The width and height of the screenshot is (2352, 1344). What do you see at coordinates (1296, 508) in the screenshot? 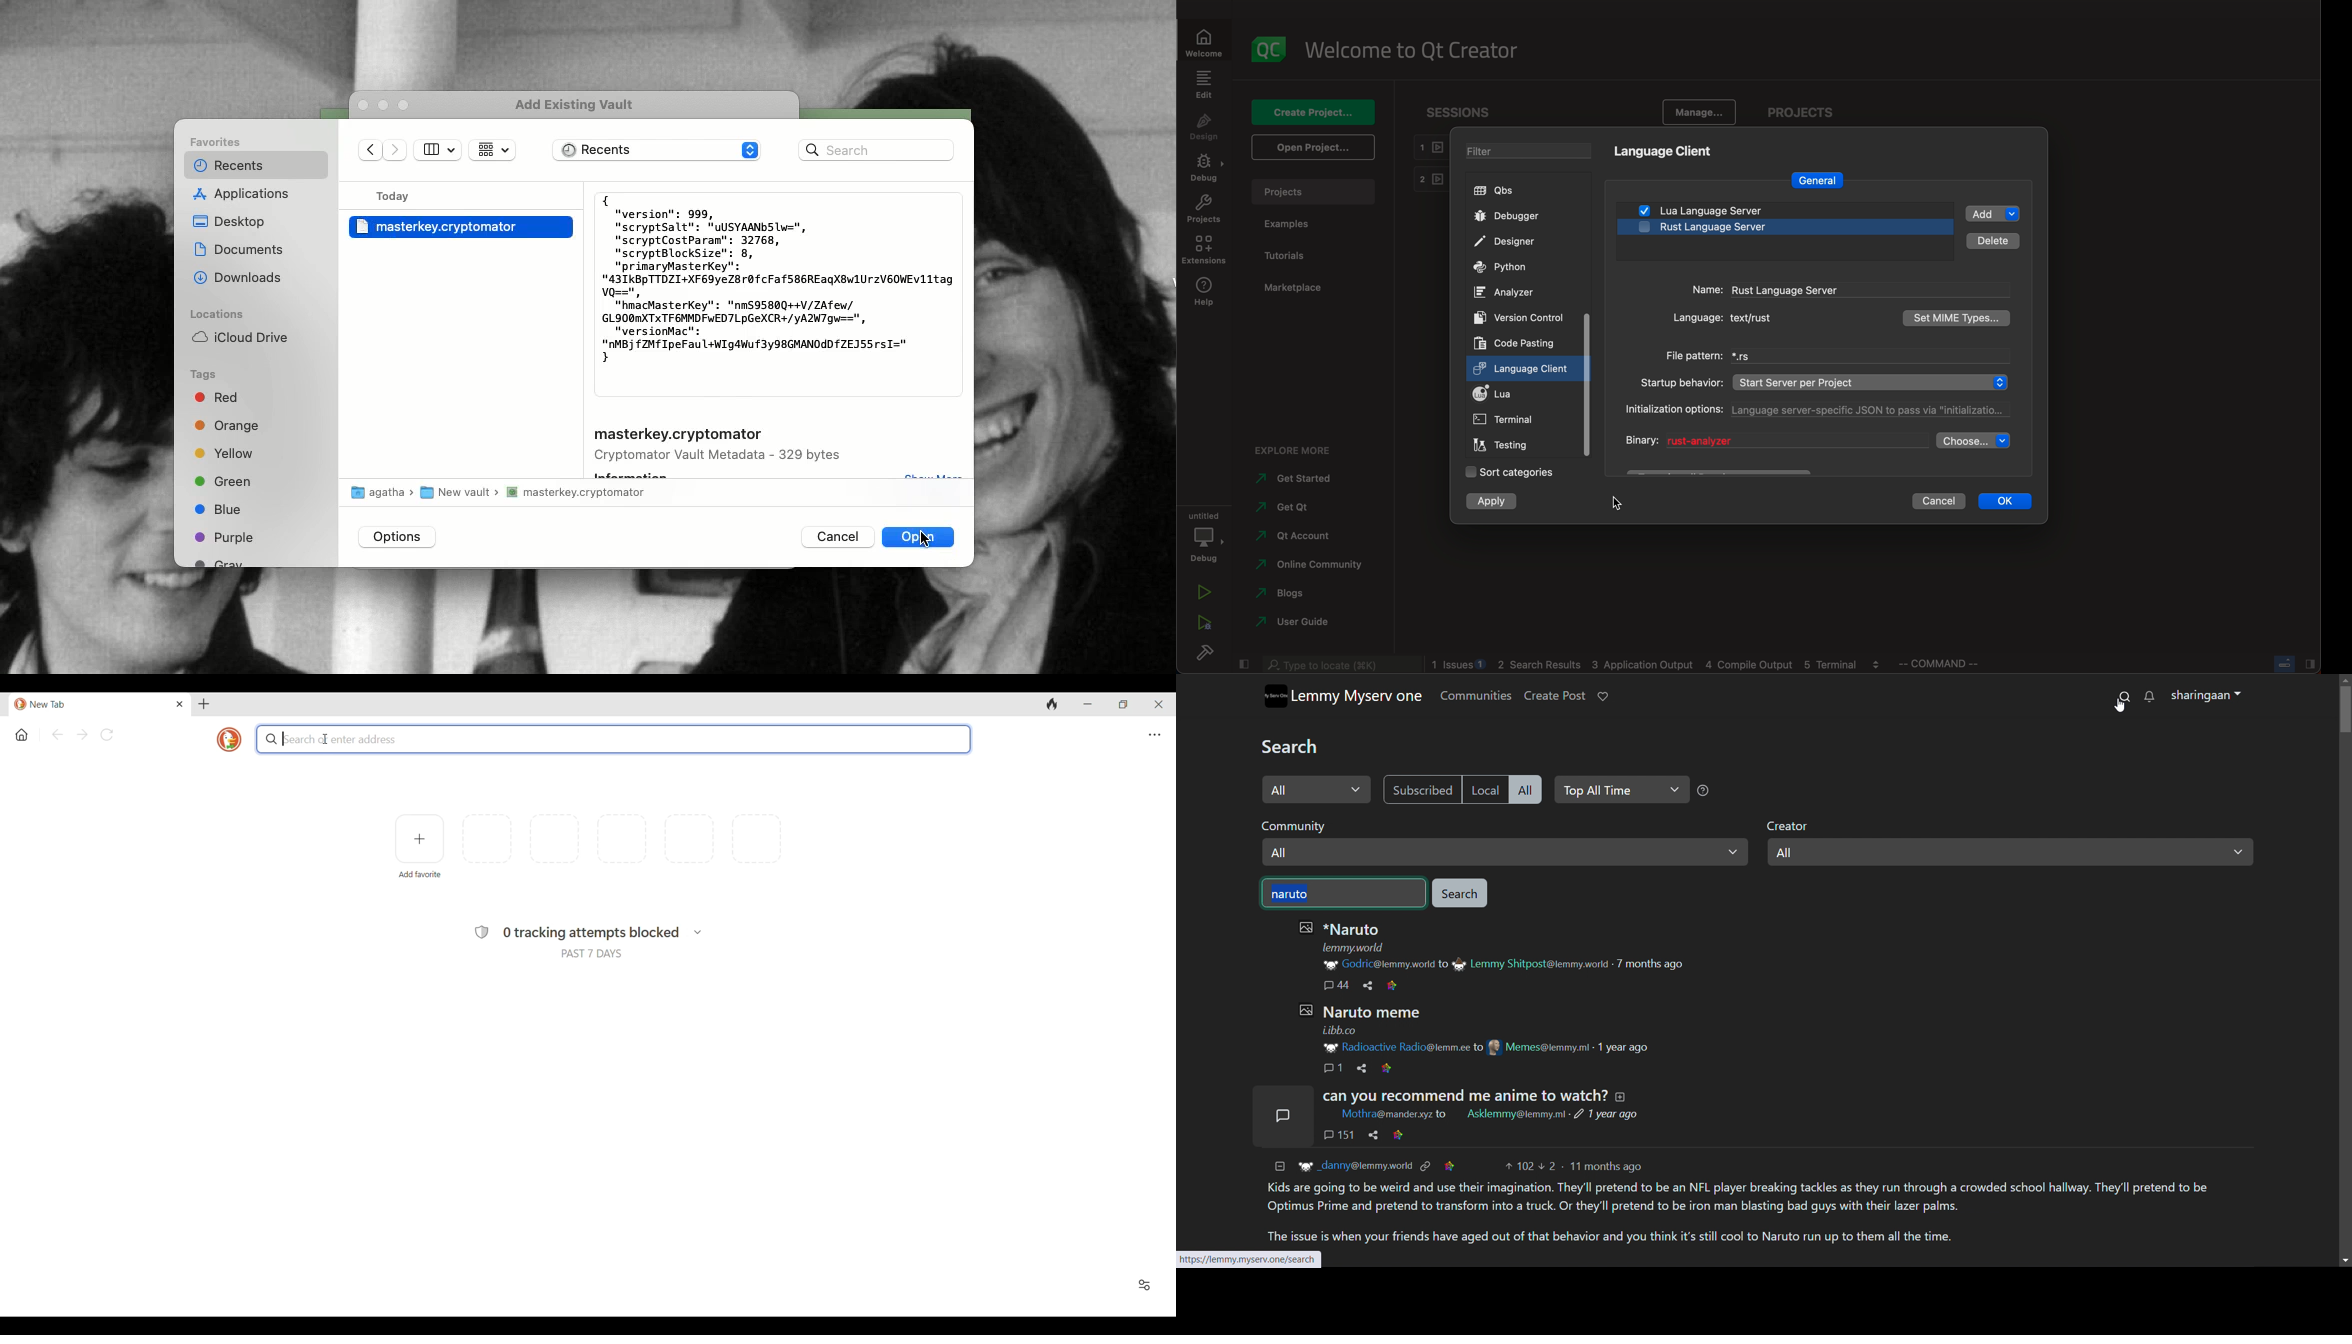
I see `get qt` at bounding box center [1296, 508].